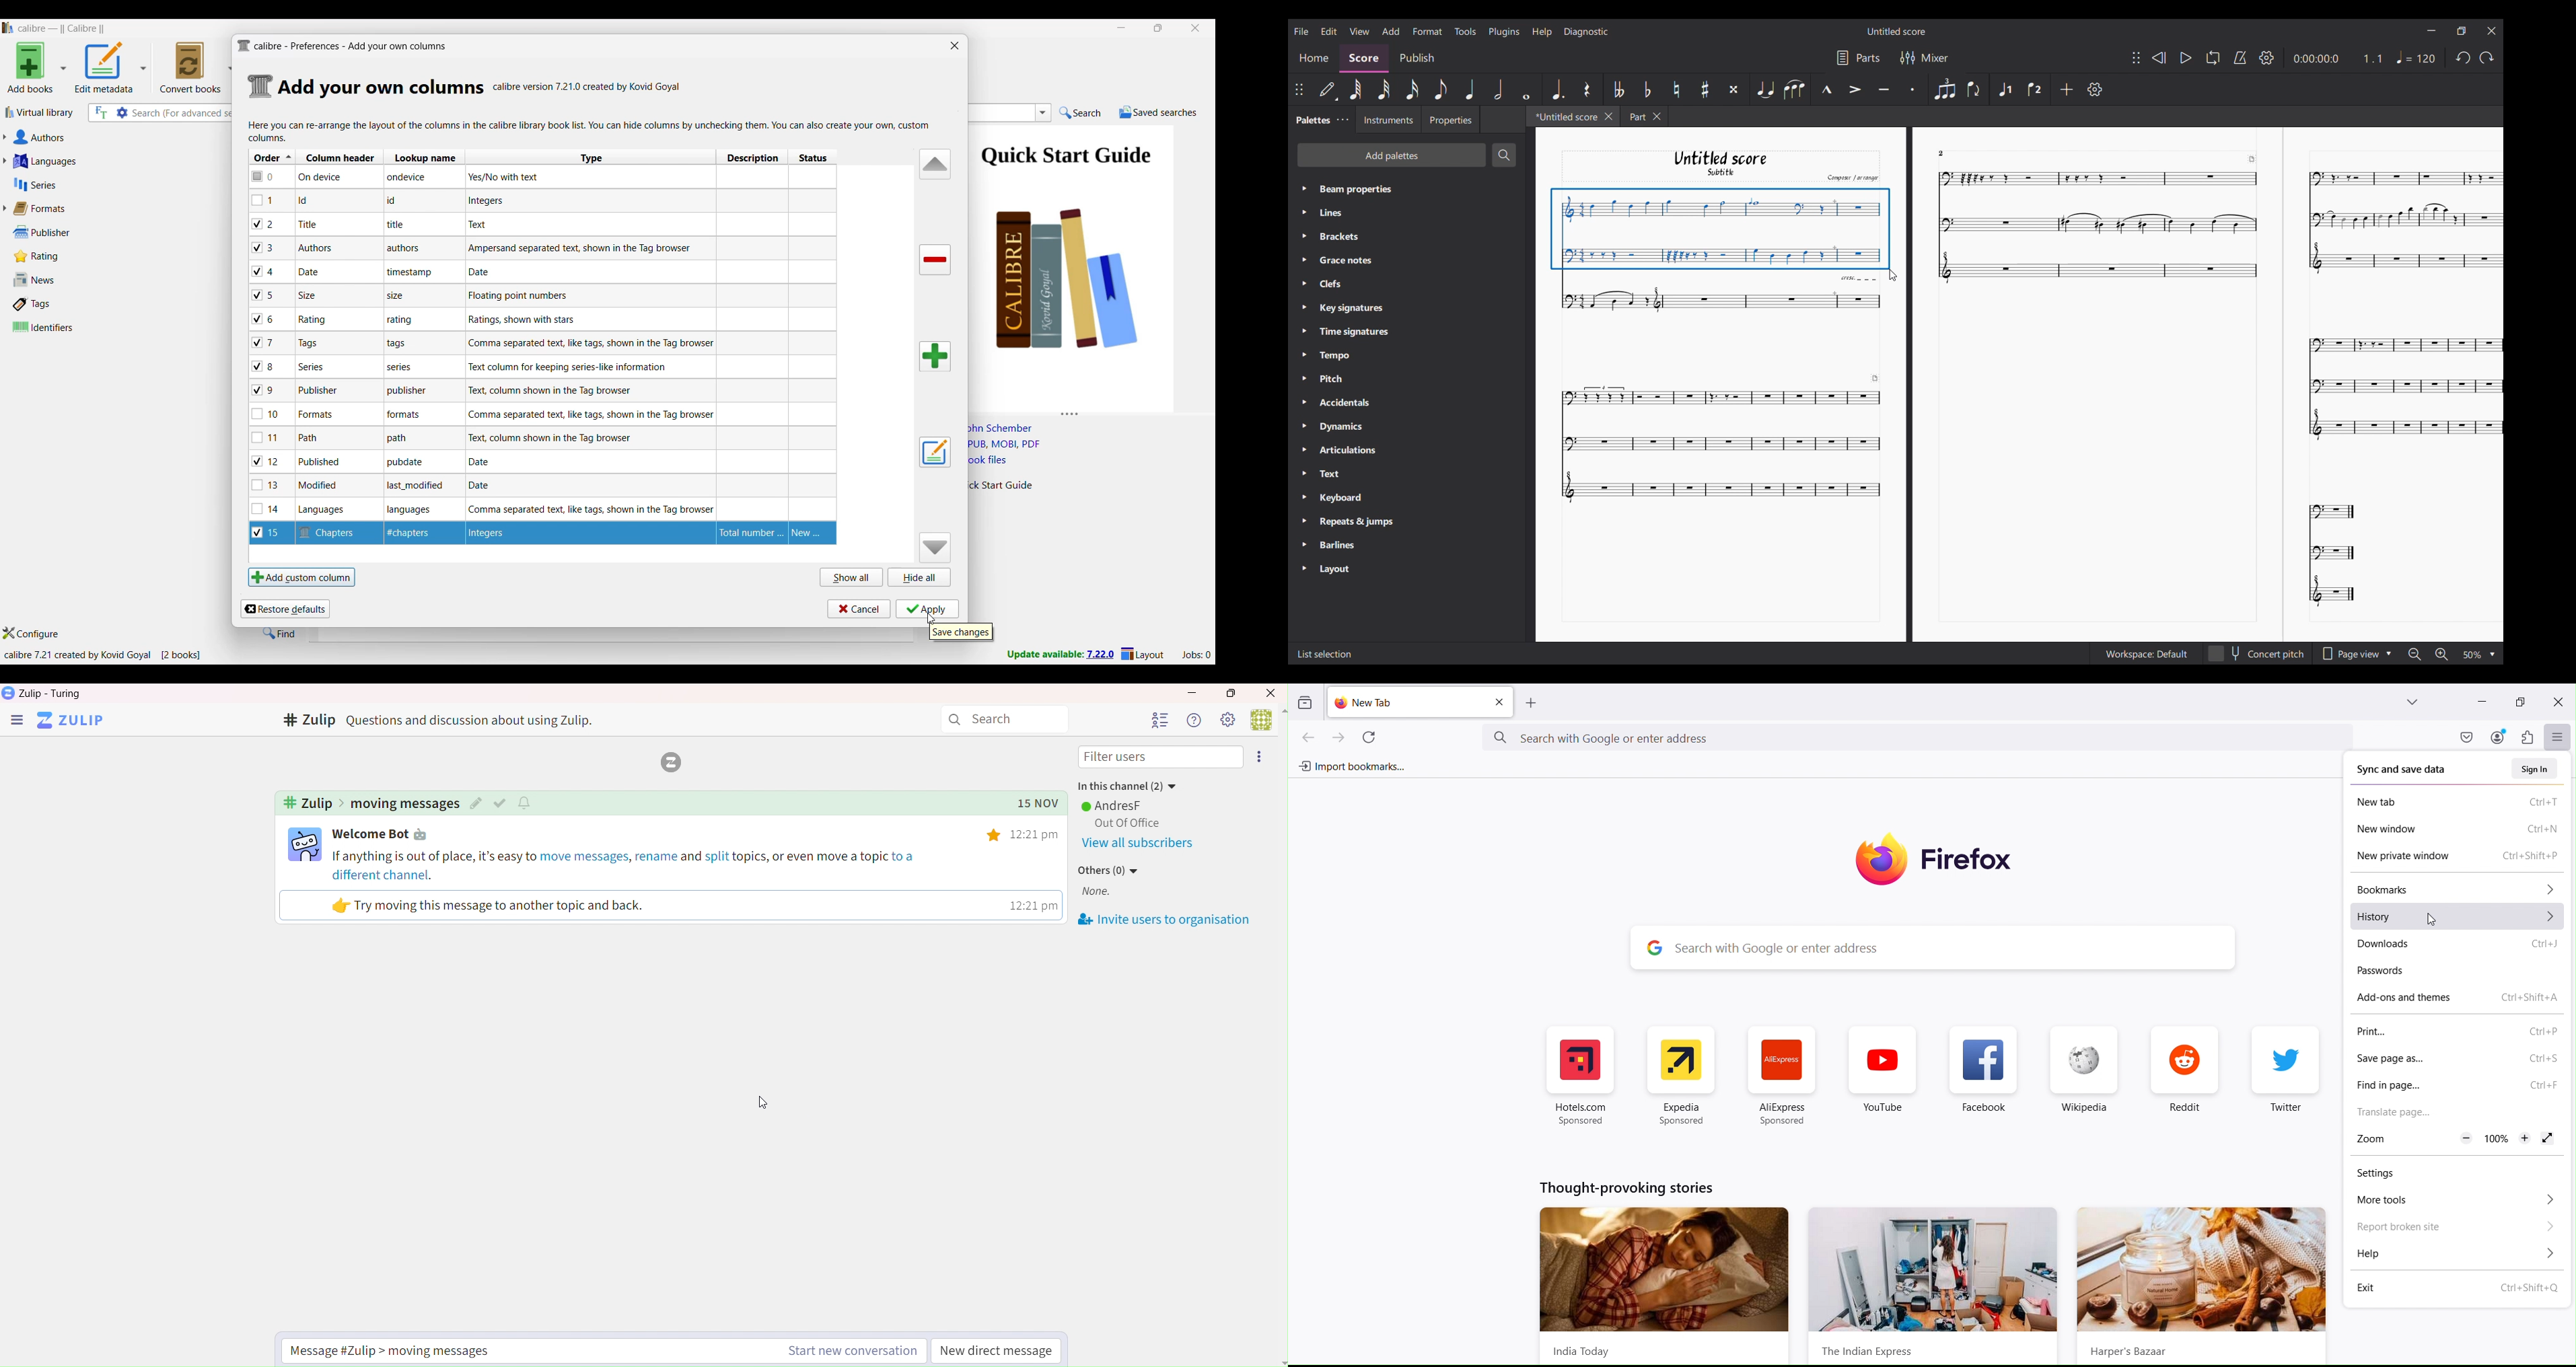  Describe the element at coordinates (340, 156) in the screenshot. I see `Column header column` at that location.